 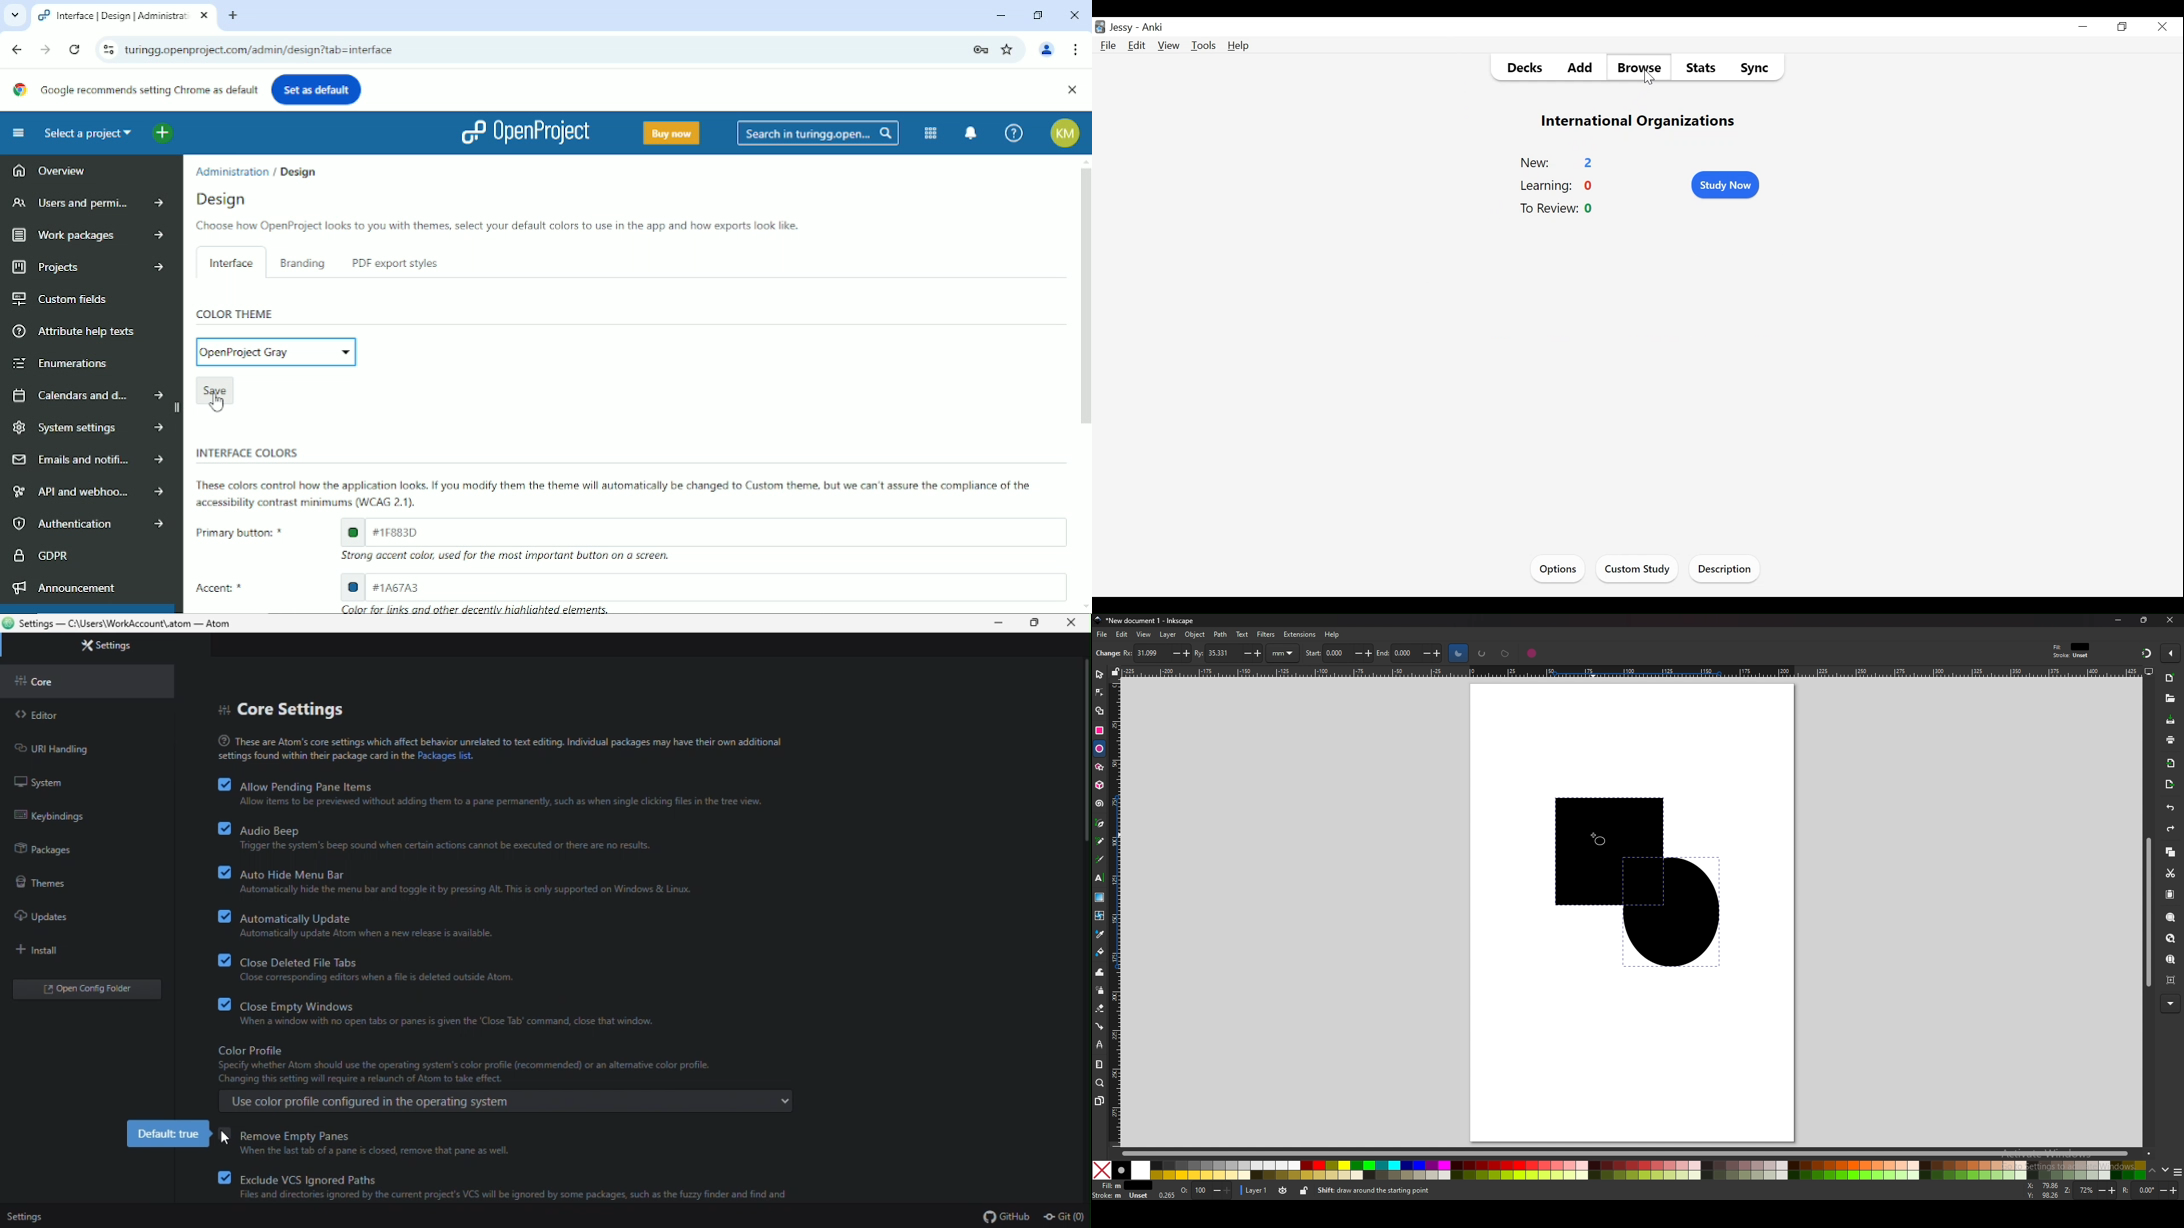 What do you see at coordinates (2172, 960) in the screenshot?
I see `zoom page` at bounding box center [2172, 960].